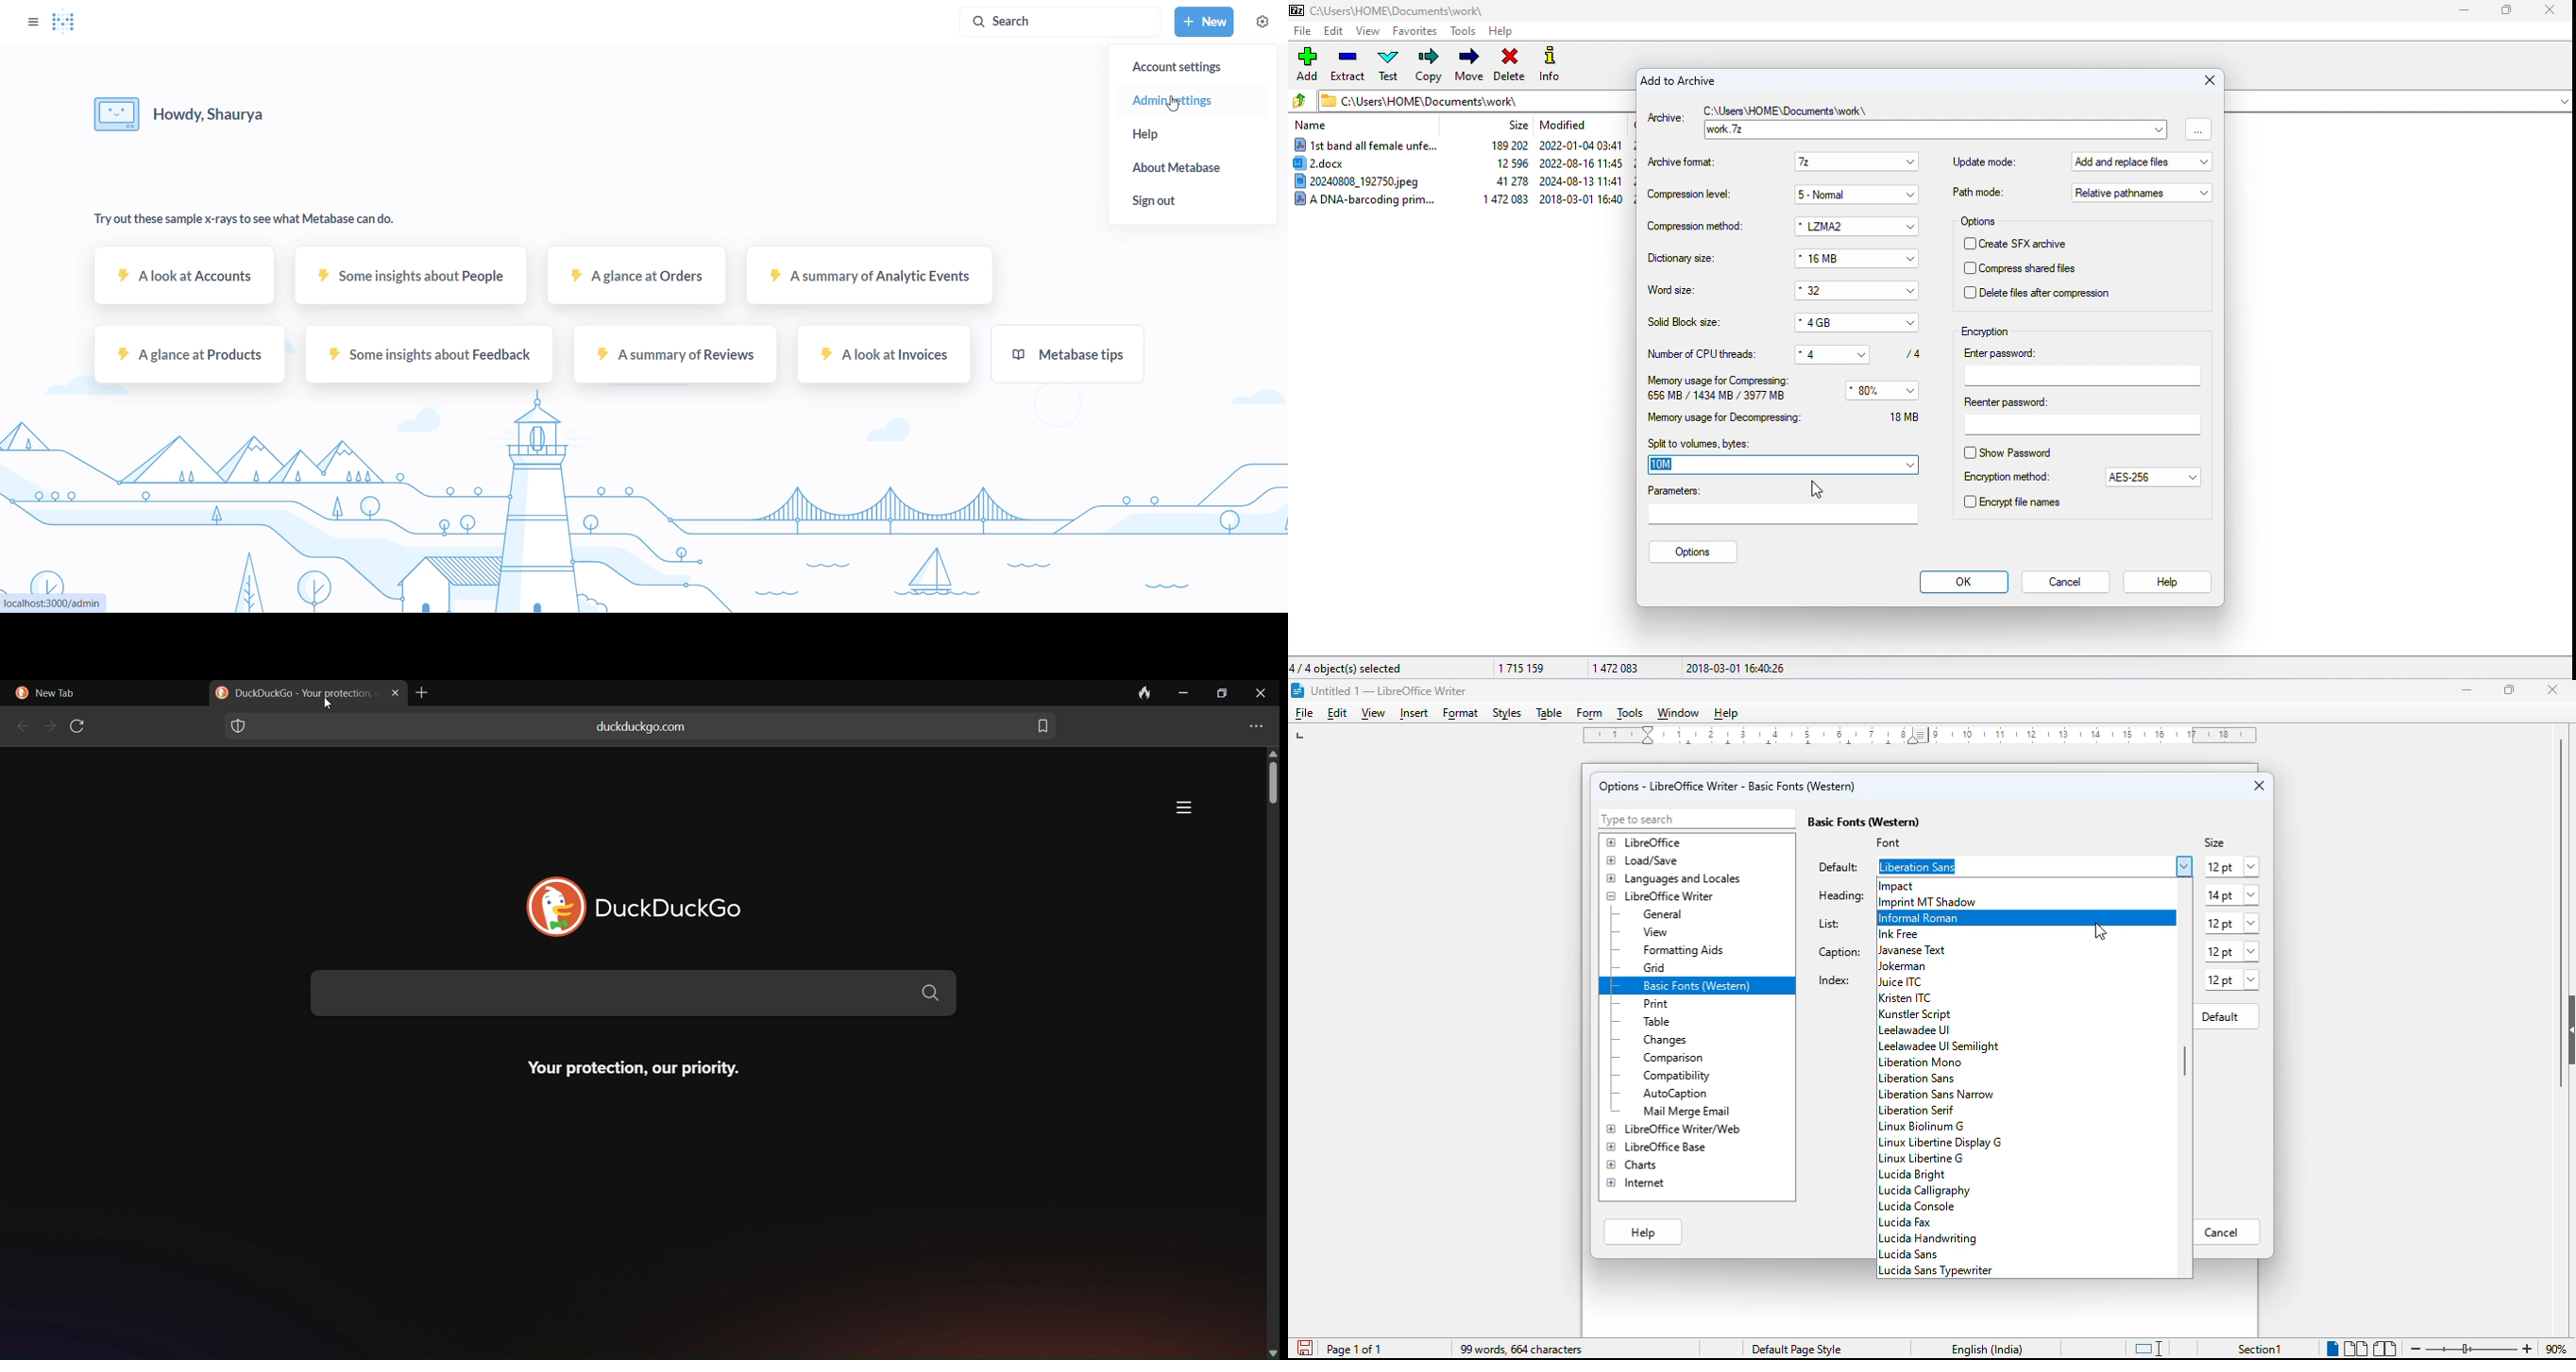 This screenshot has width=2576, height=1372. I want to click on A summary of reviews sample, so click(677, 352).